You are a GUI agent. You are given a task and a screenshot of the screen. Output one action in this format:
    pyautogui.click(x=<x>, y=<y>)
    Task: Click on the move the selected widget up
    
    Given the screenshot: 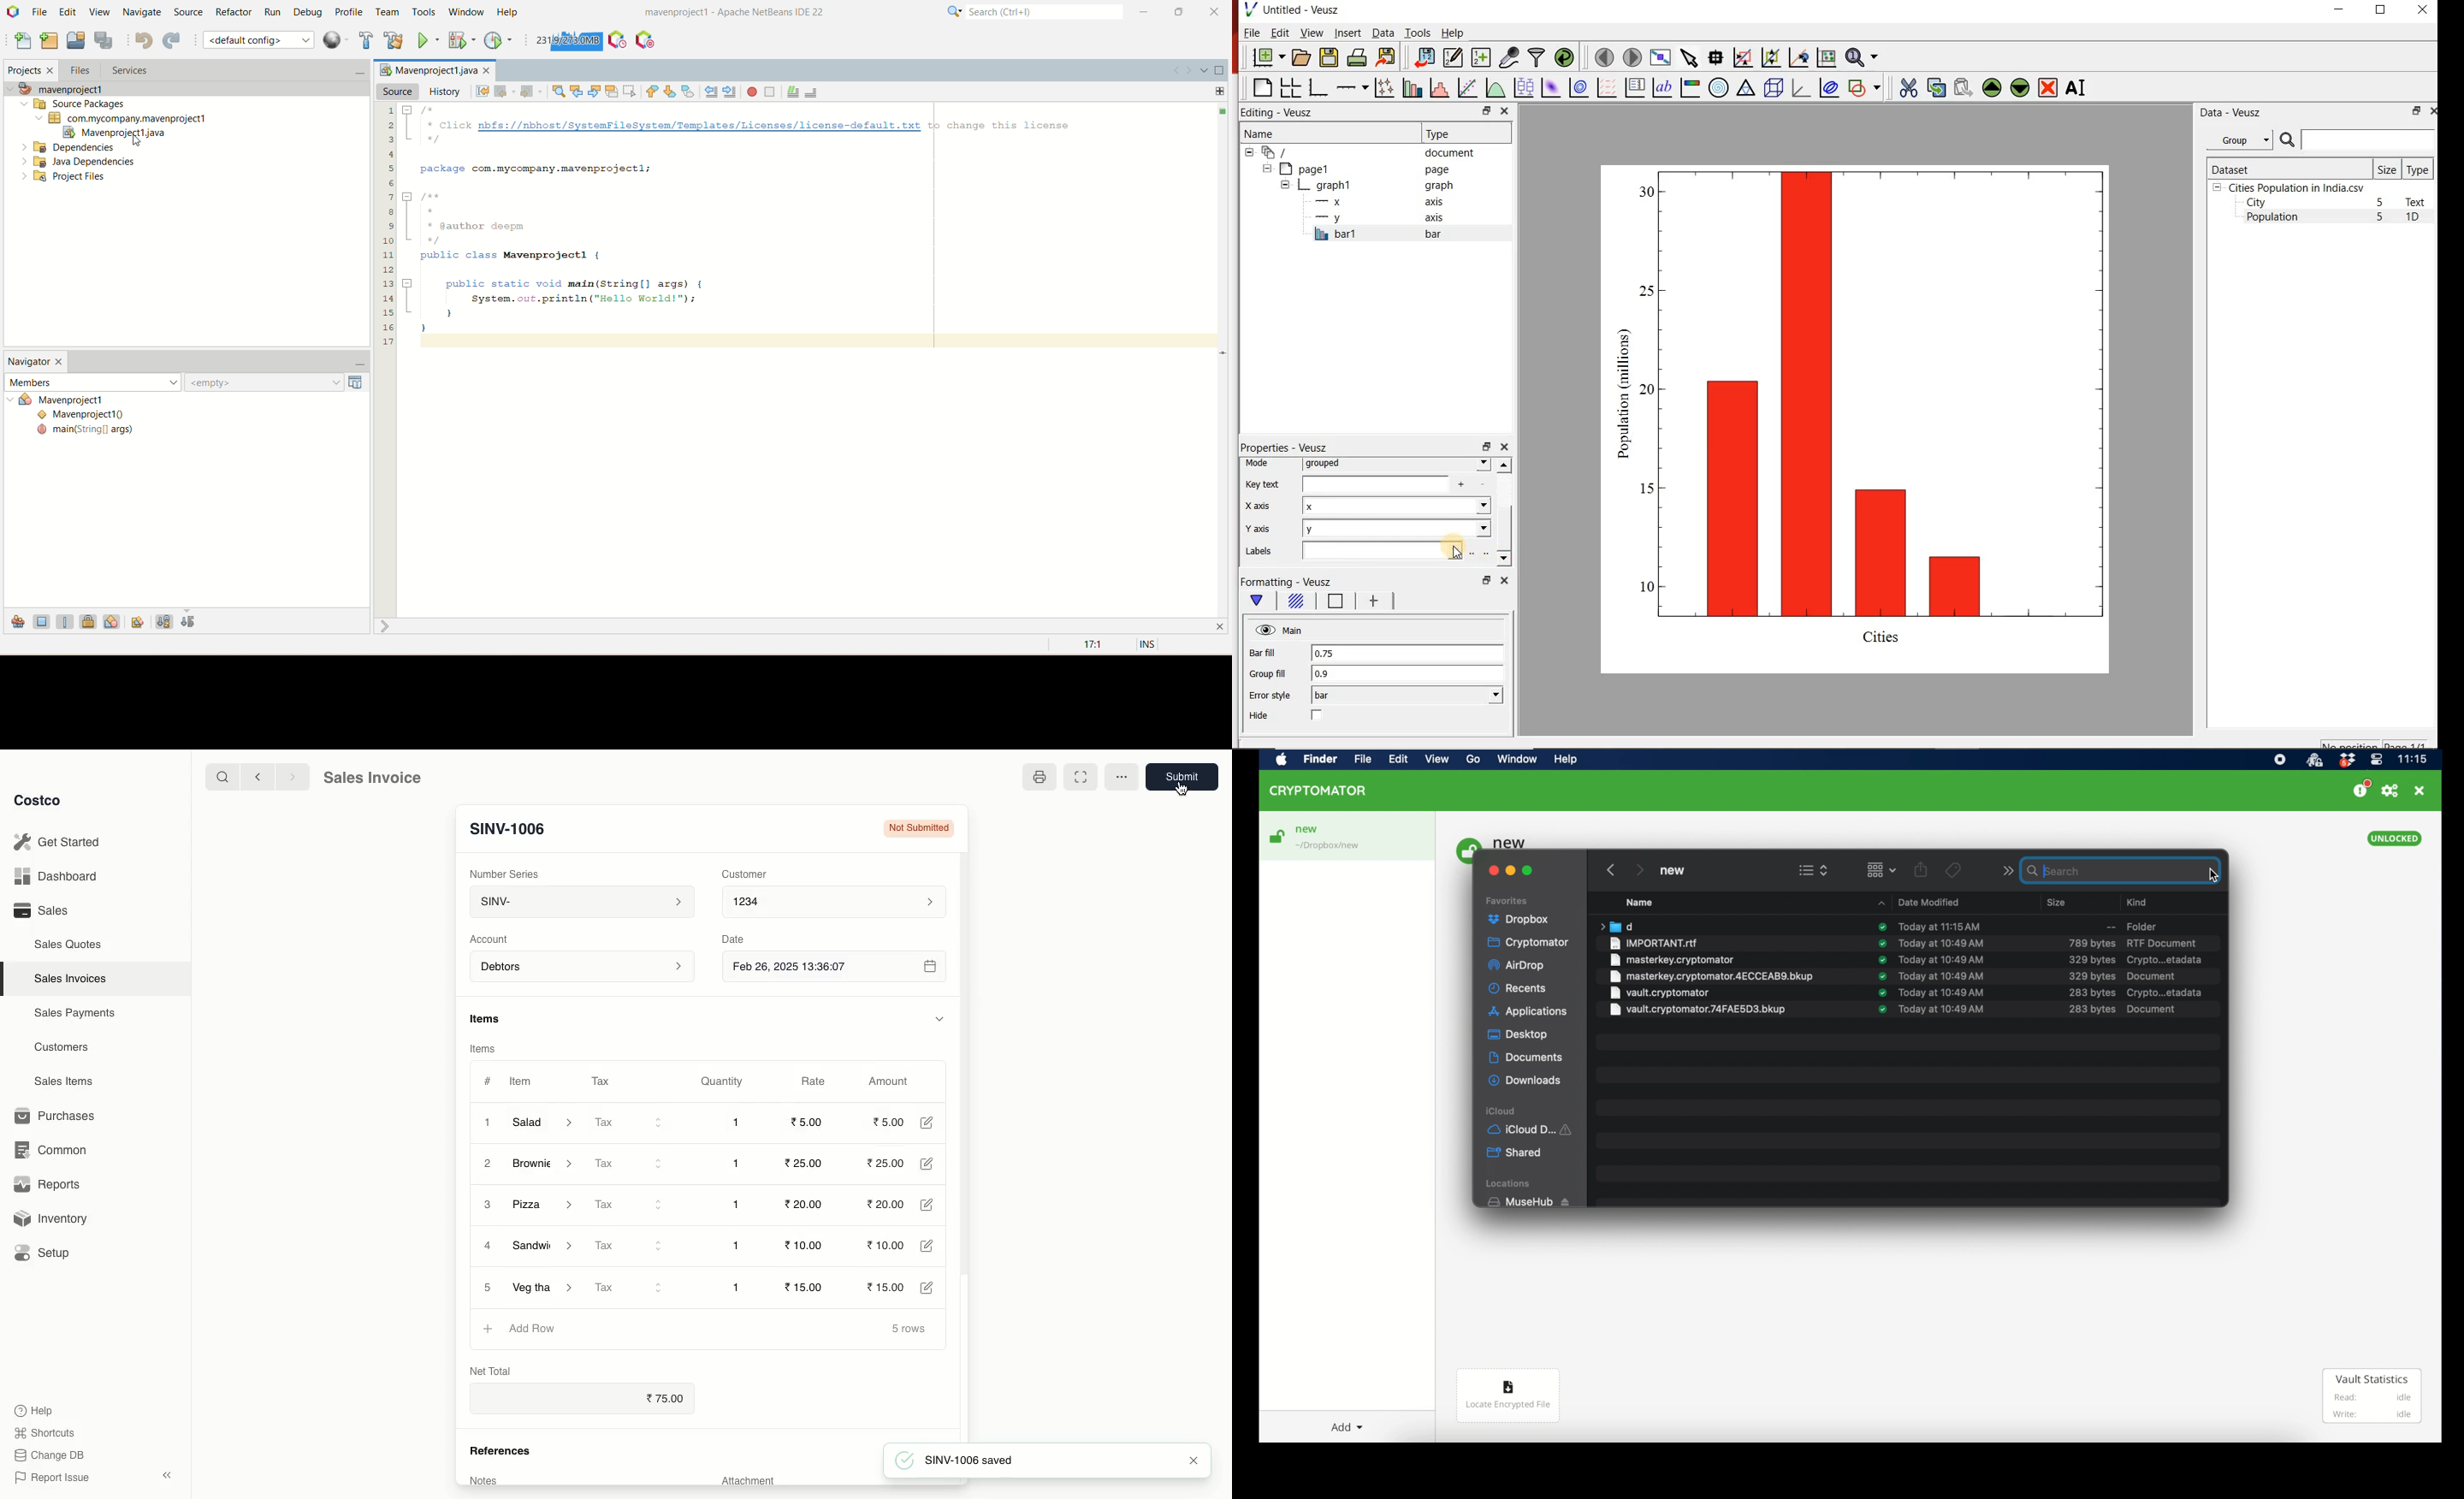 What is the action you would take?
    pyautogui.click(x=1992, y=87)
    